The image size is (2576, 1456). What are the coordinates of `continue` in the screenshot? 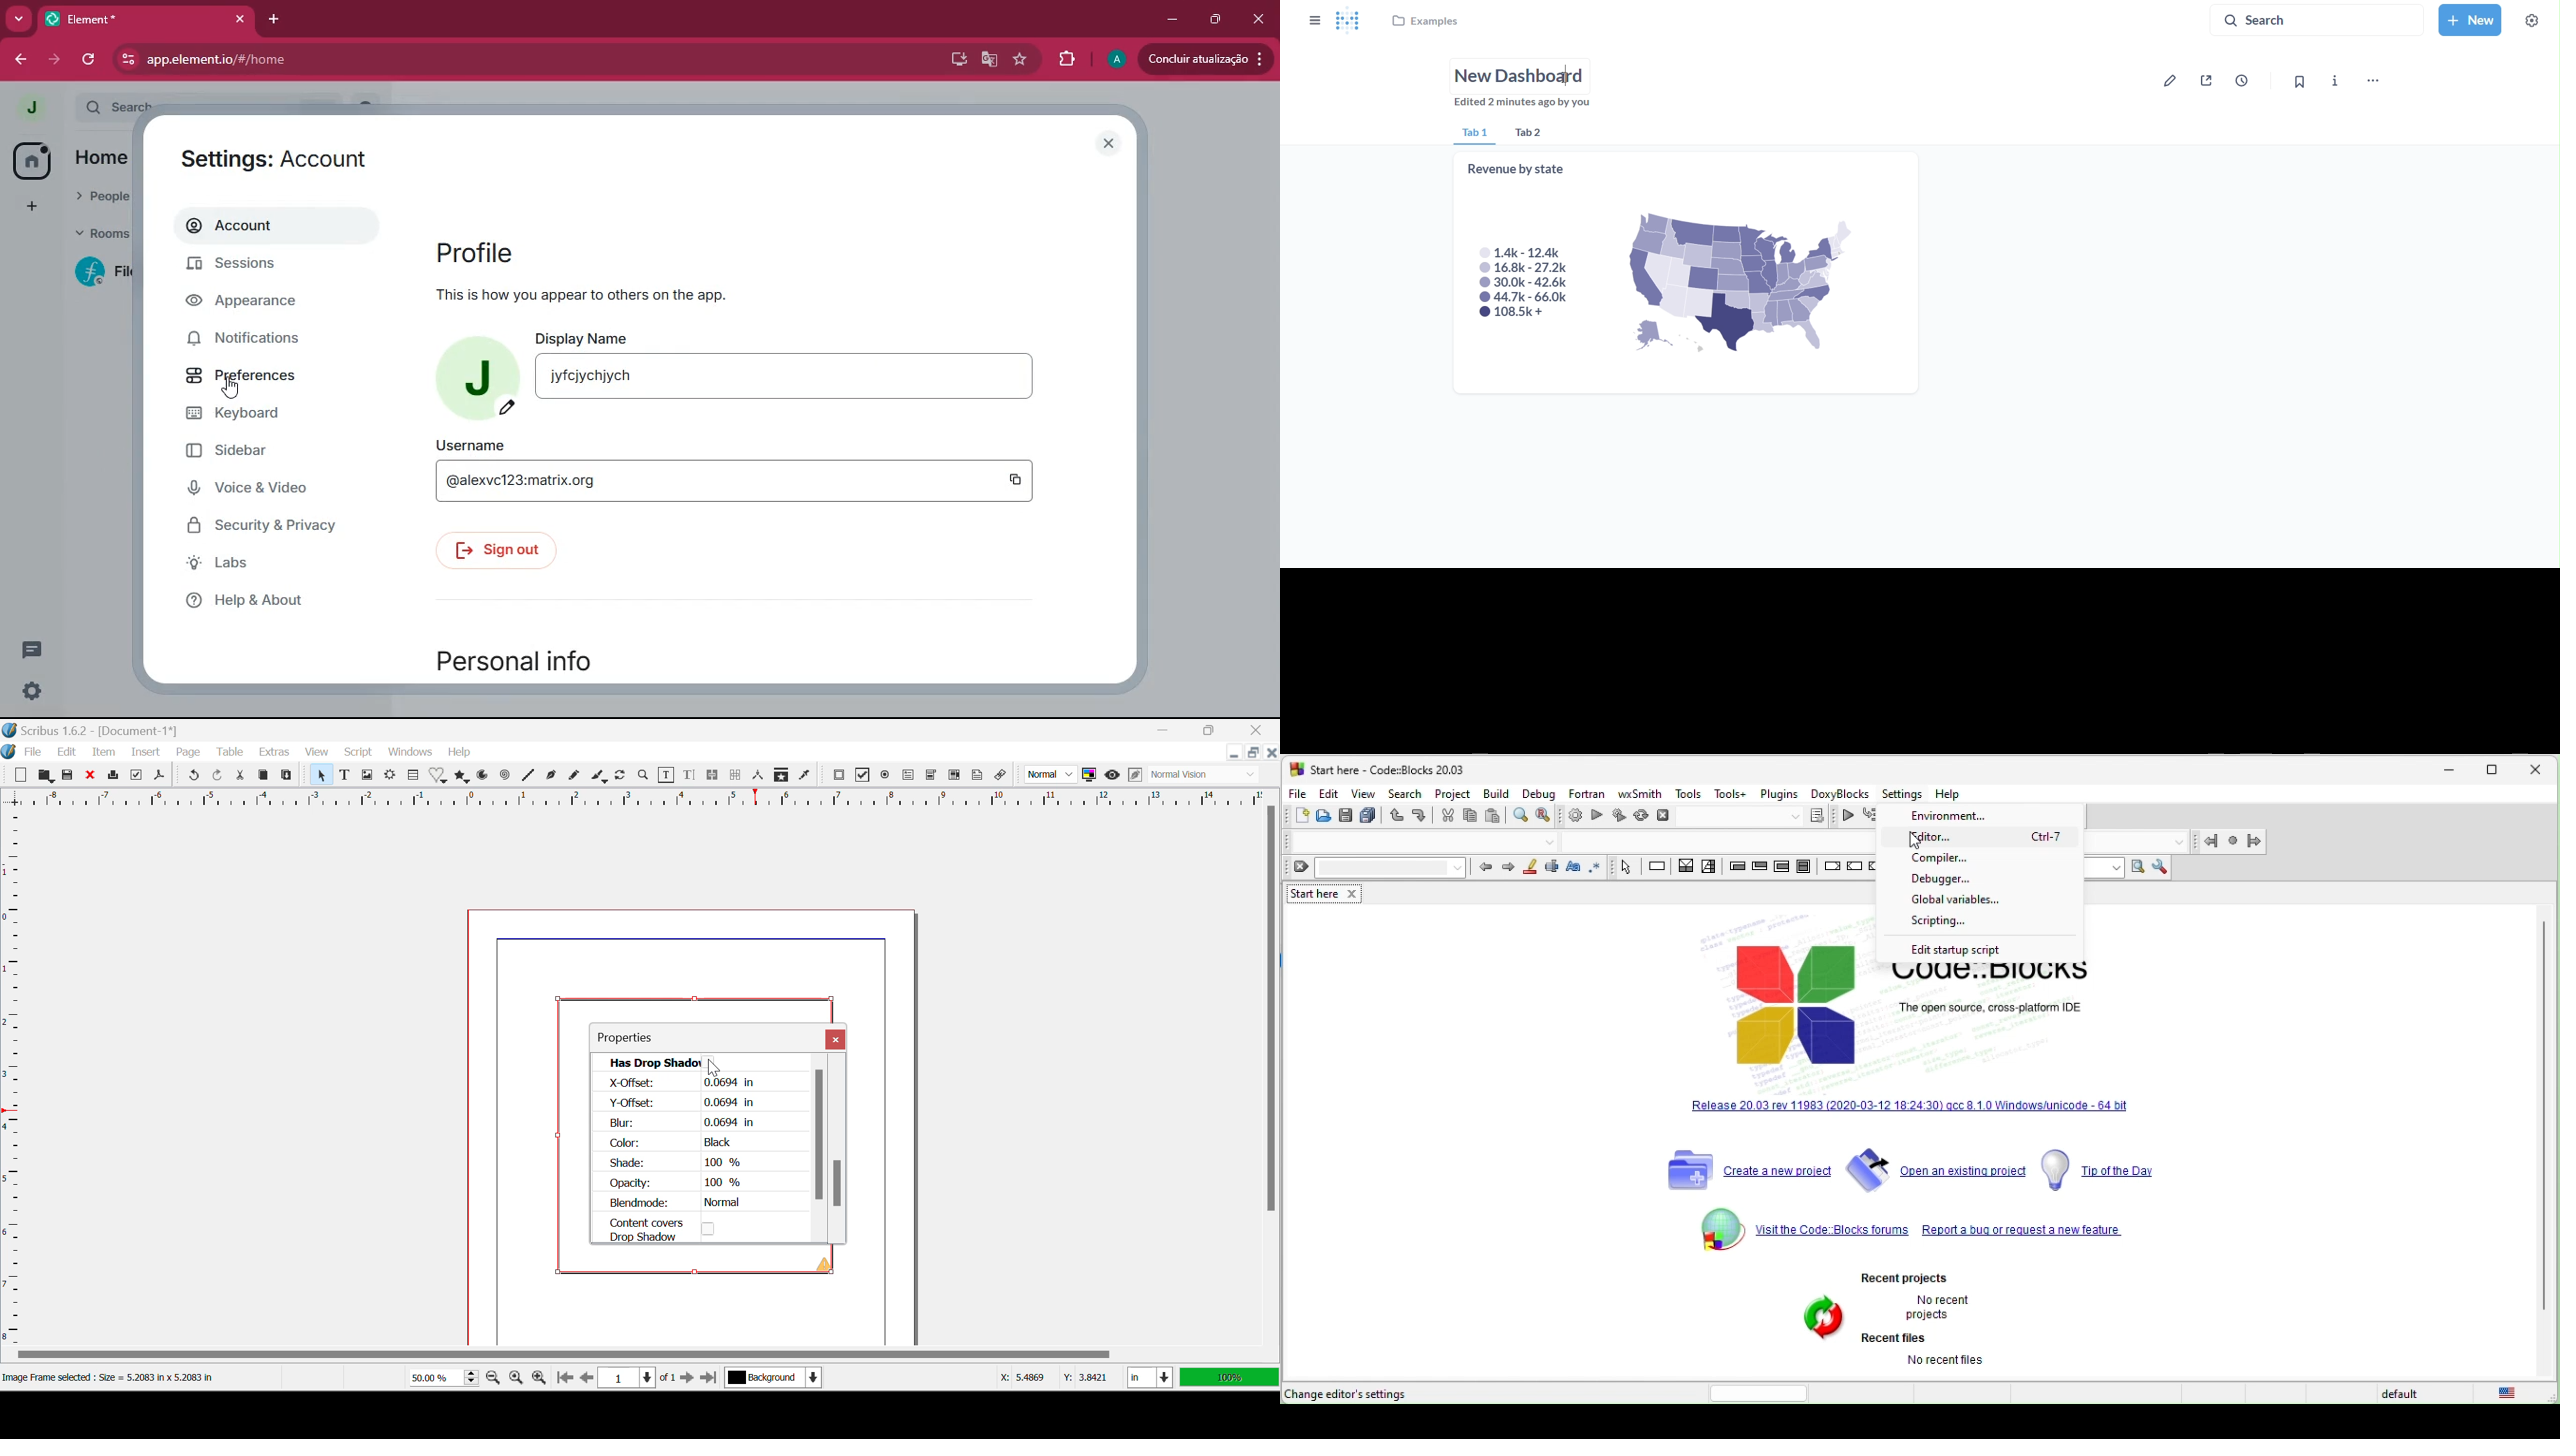 It's located at (1848, 816).